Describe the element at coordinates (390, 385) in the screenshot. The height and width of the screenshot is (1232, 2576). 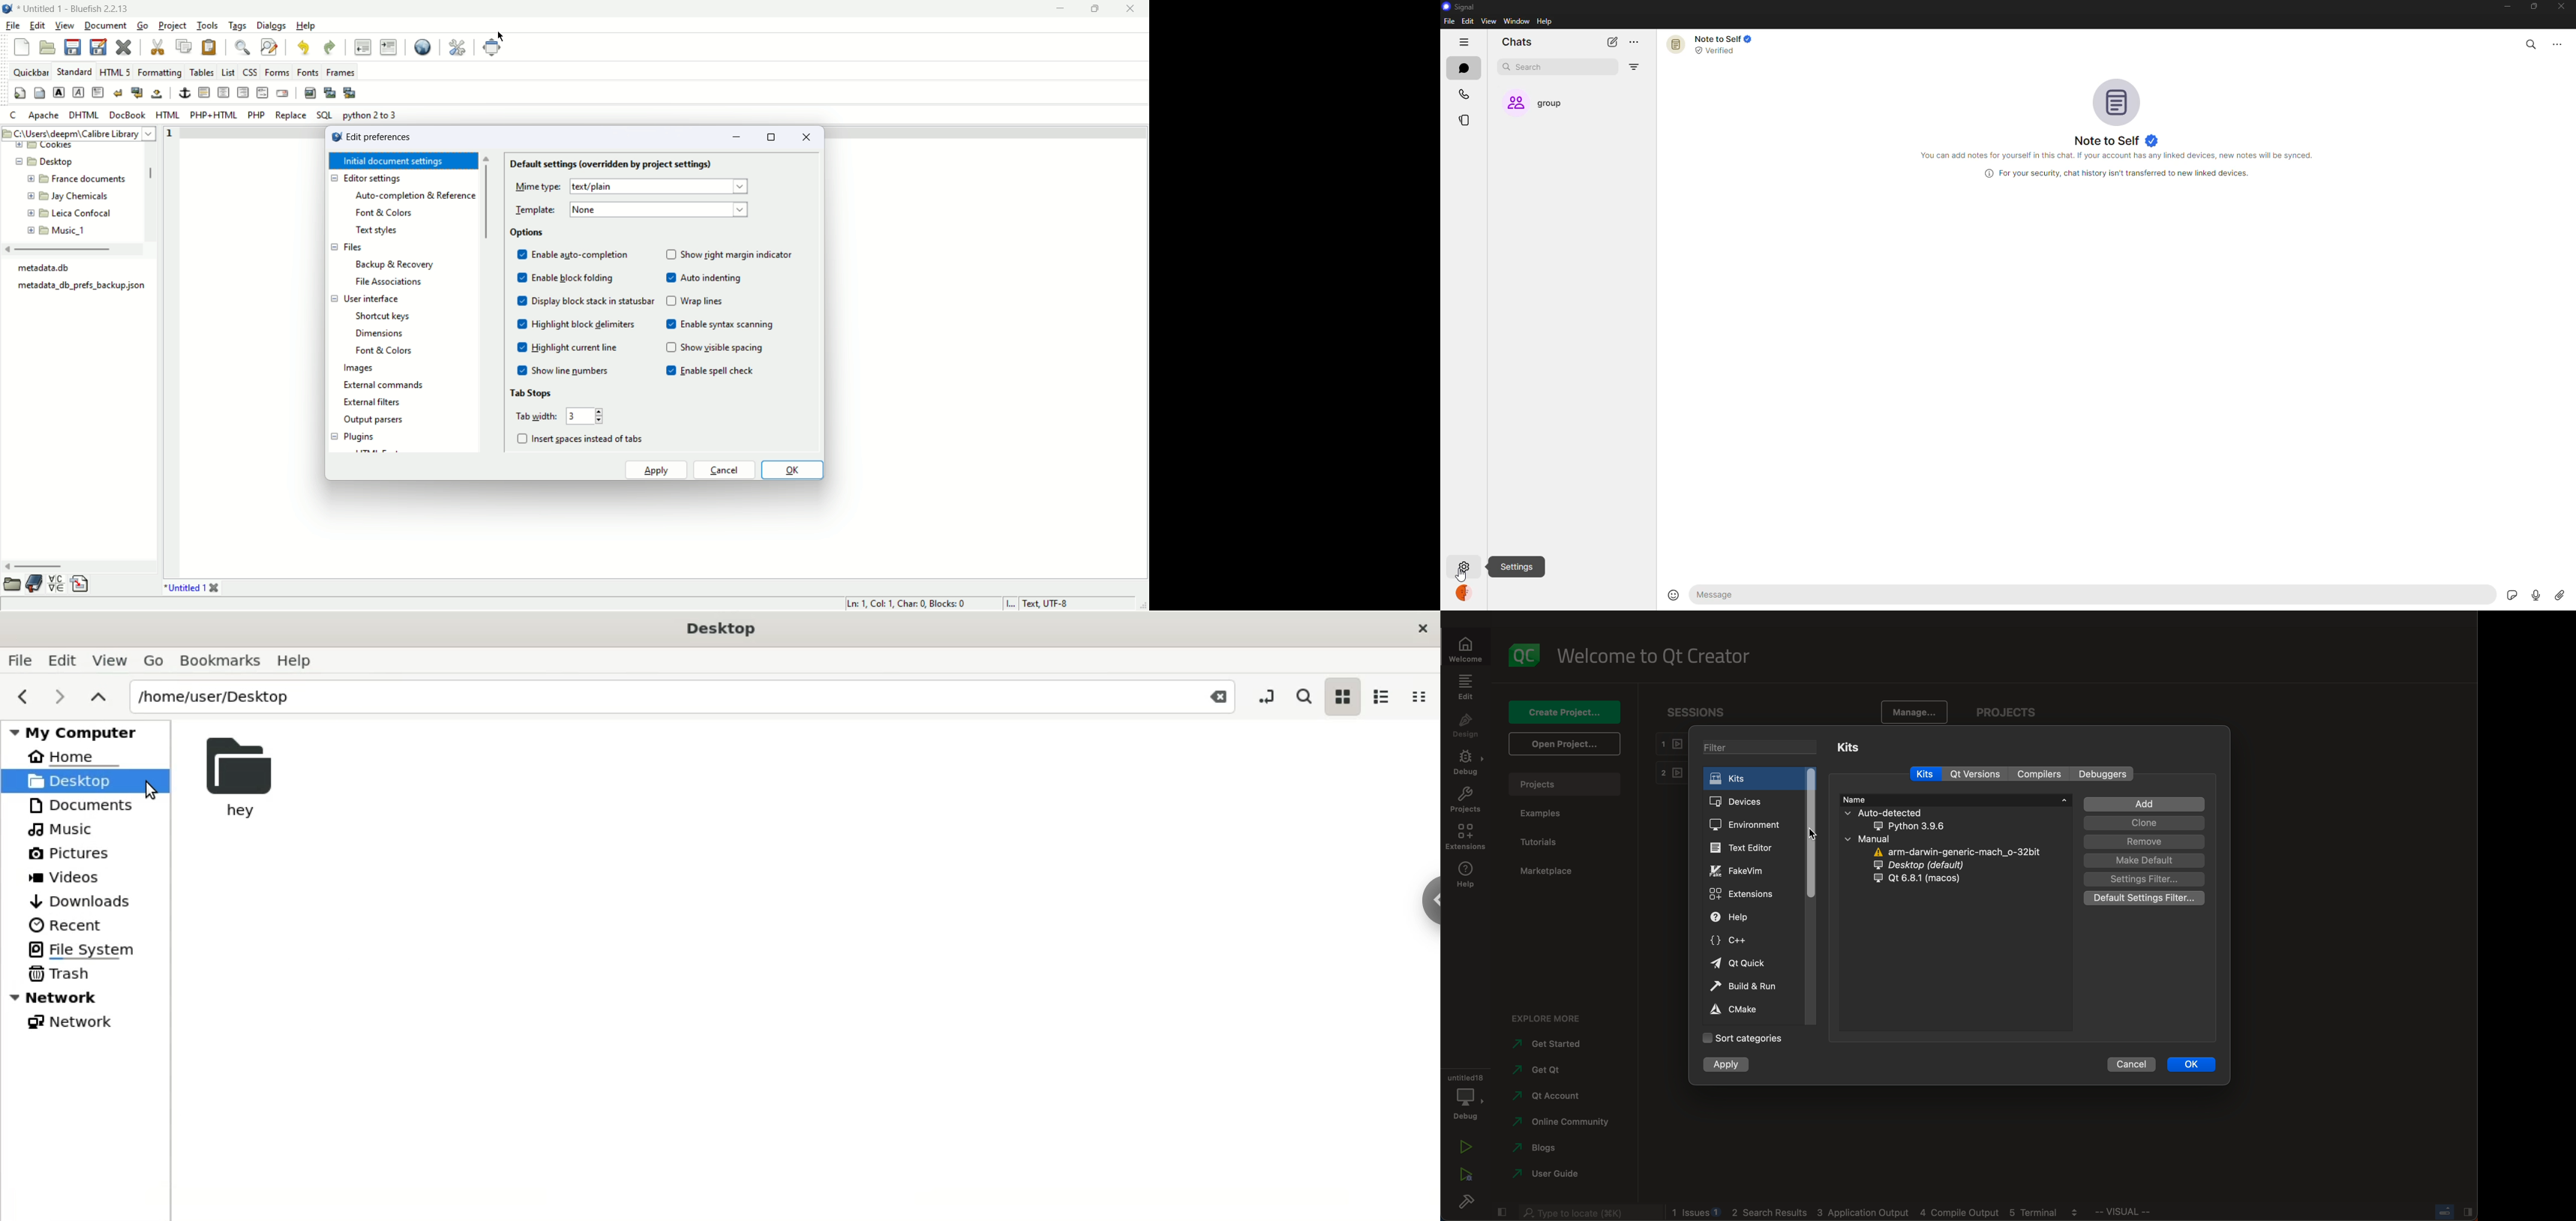
I see `external commands` at that location.